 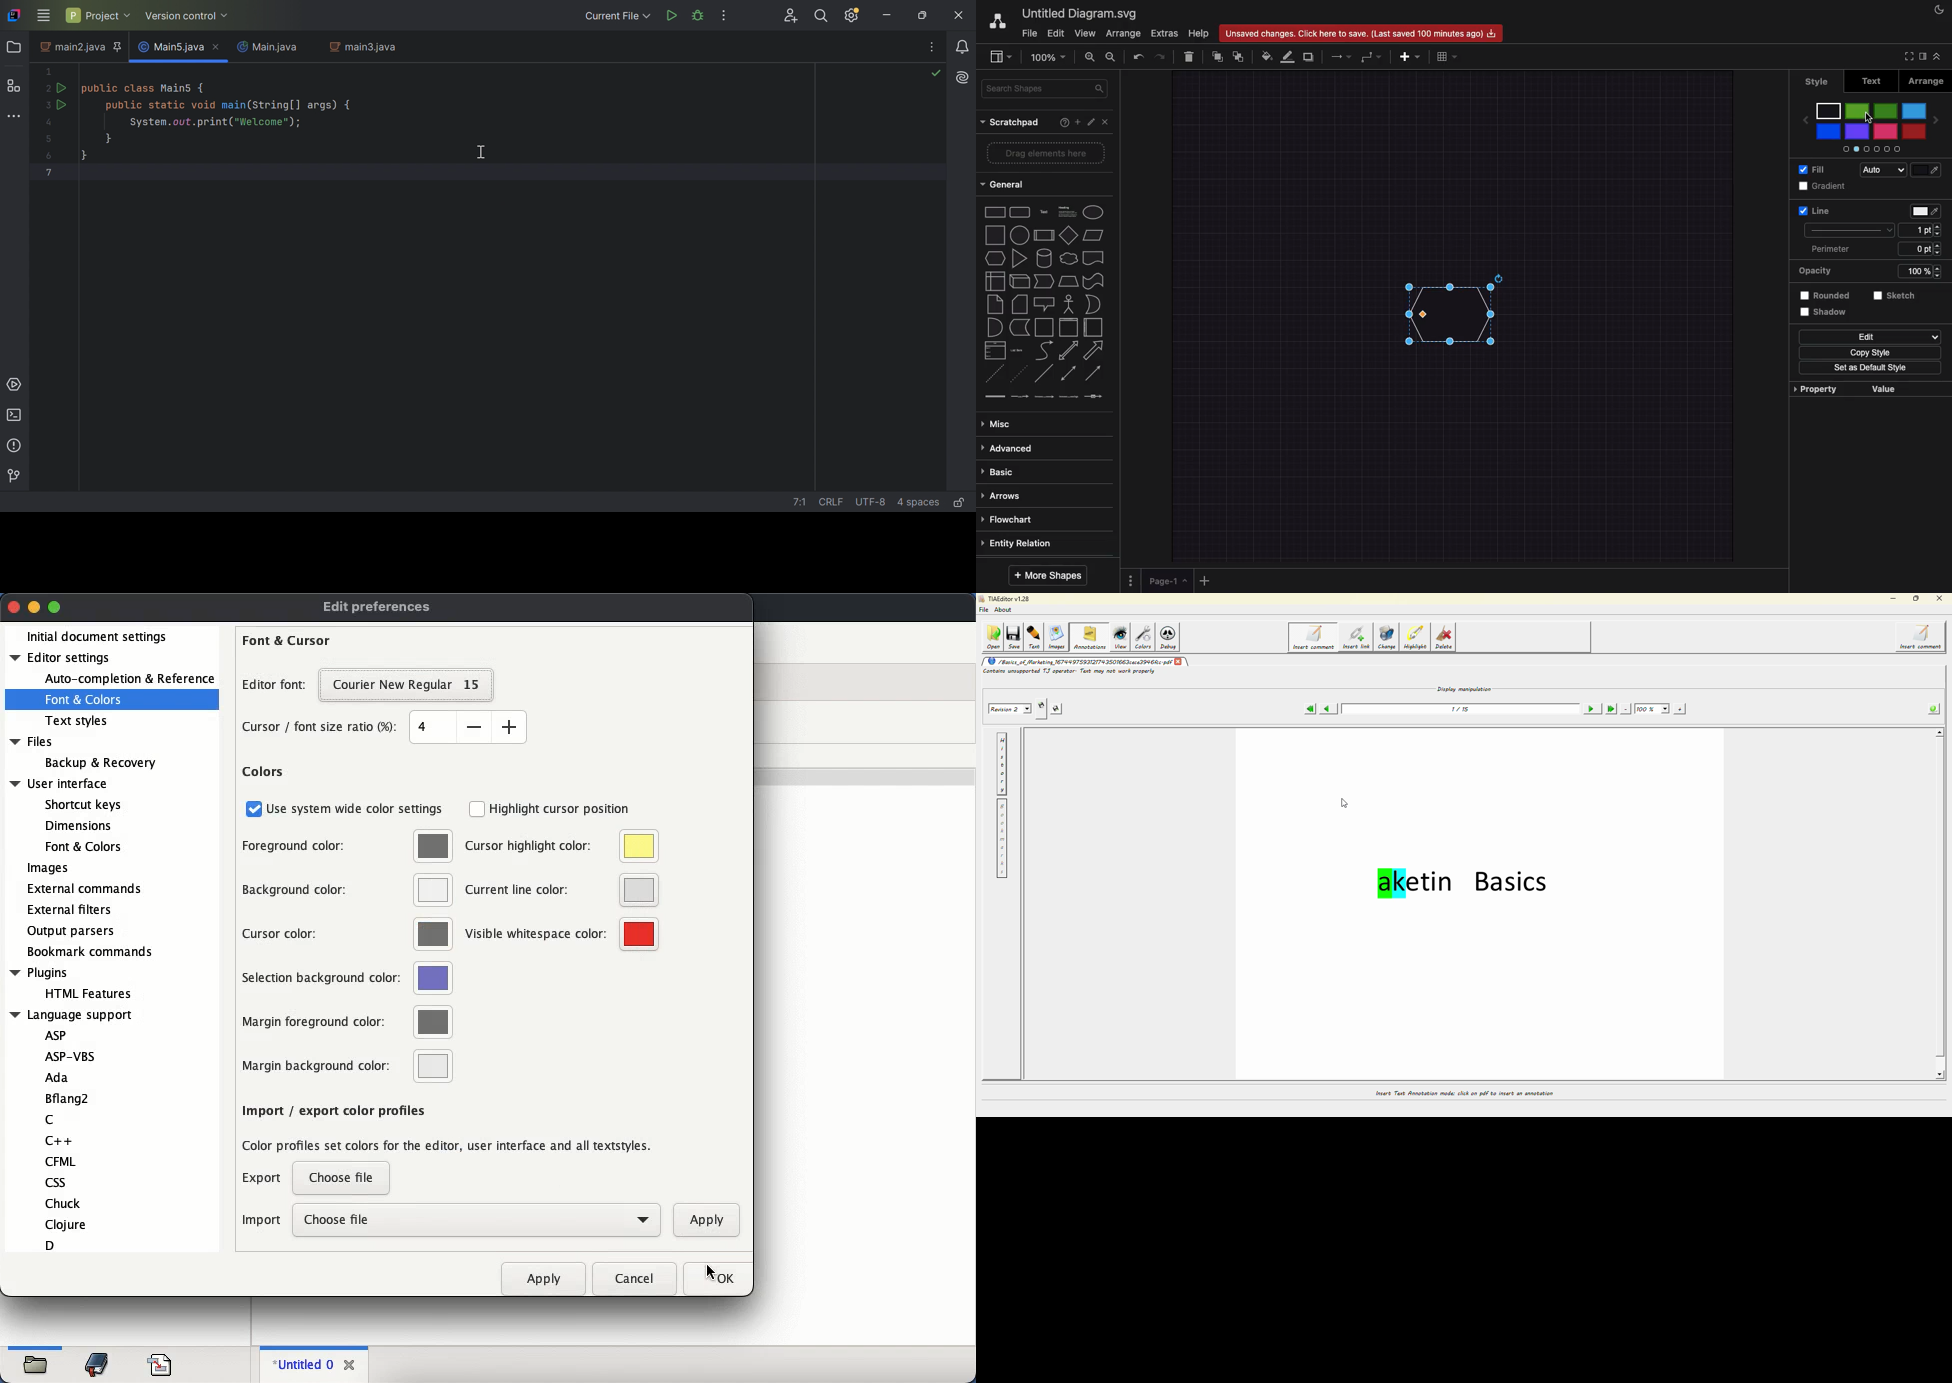 I want to click on editor settings, so click(x=64, y=657).